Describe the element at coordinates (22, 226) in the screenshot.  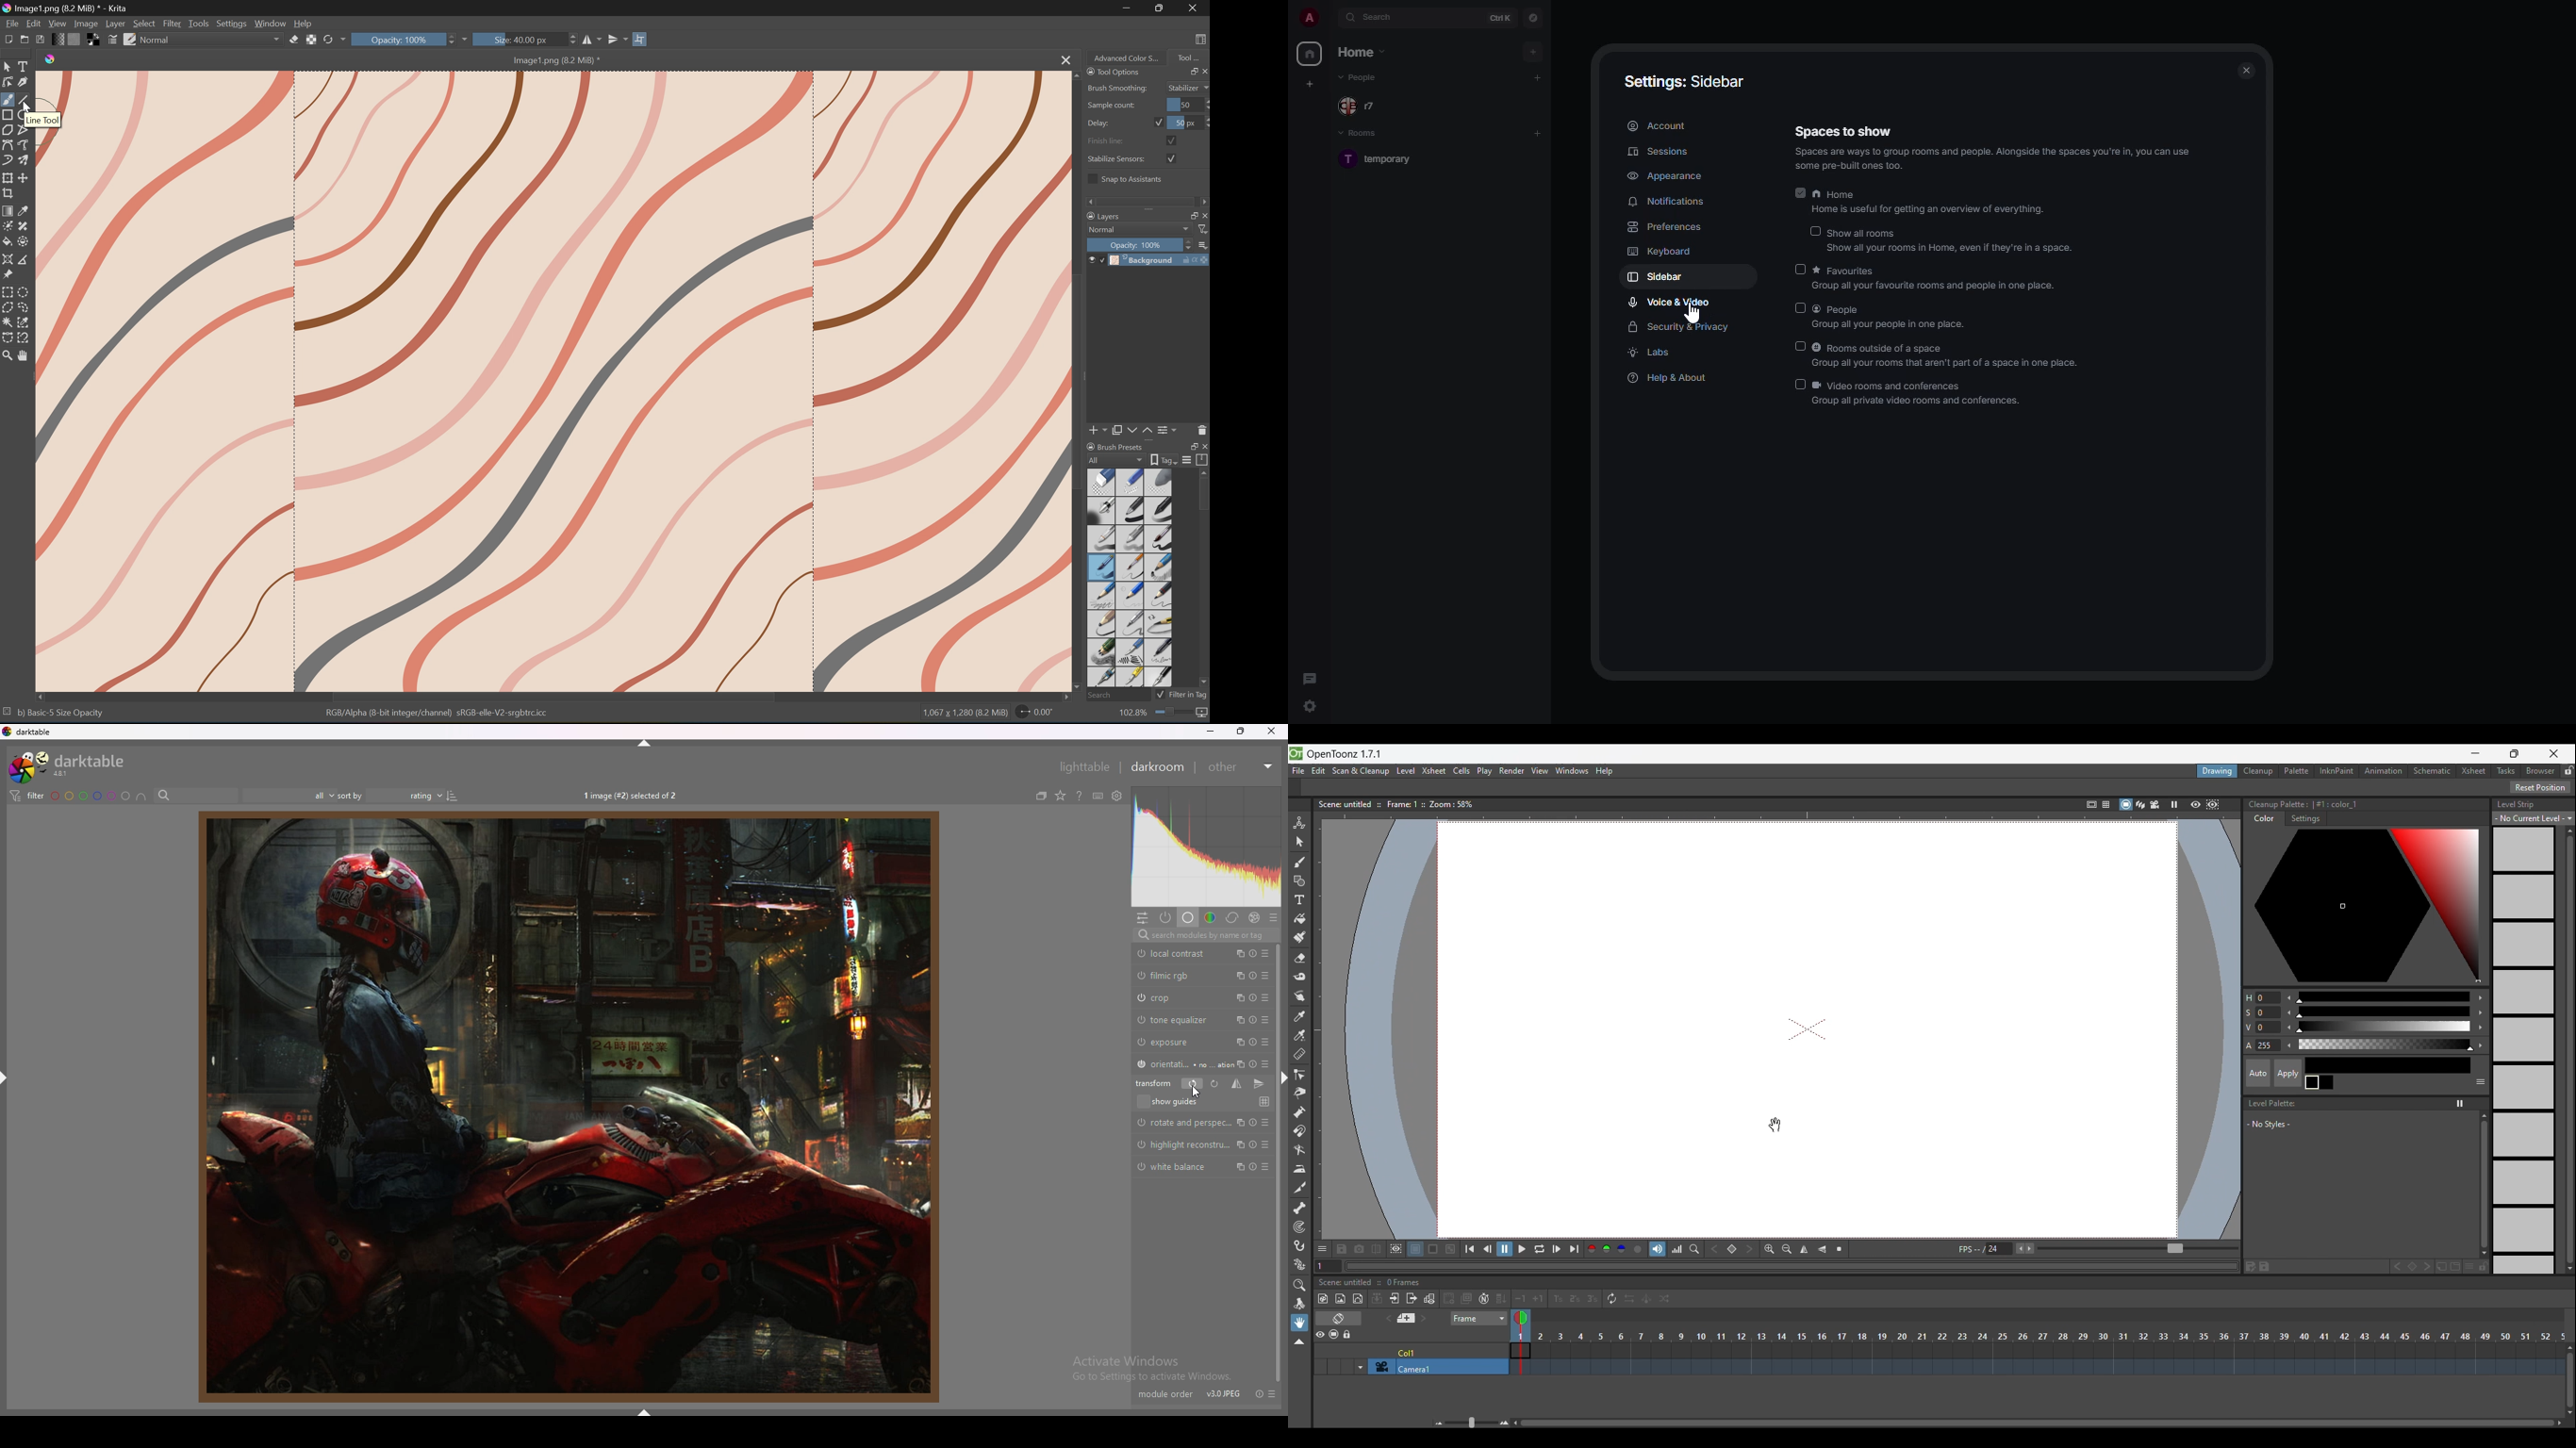
I see `Draw patch tool` at that location.